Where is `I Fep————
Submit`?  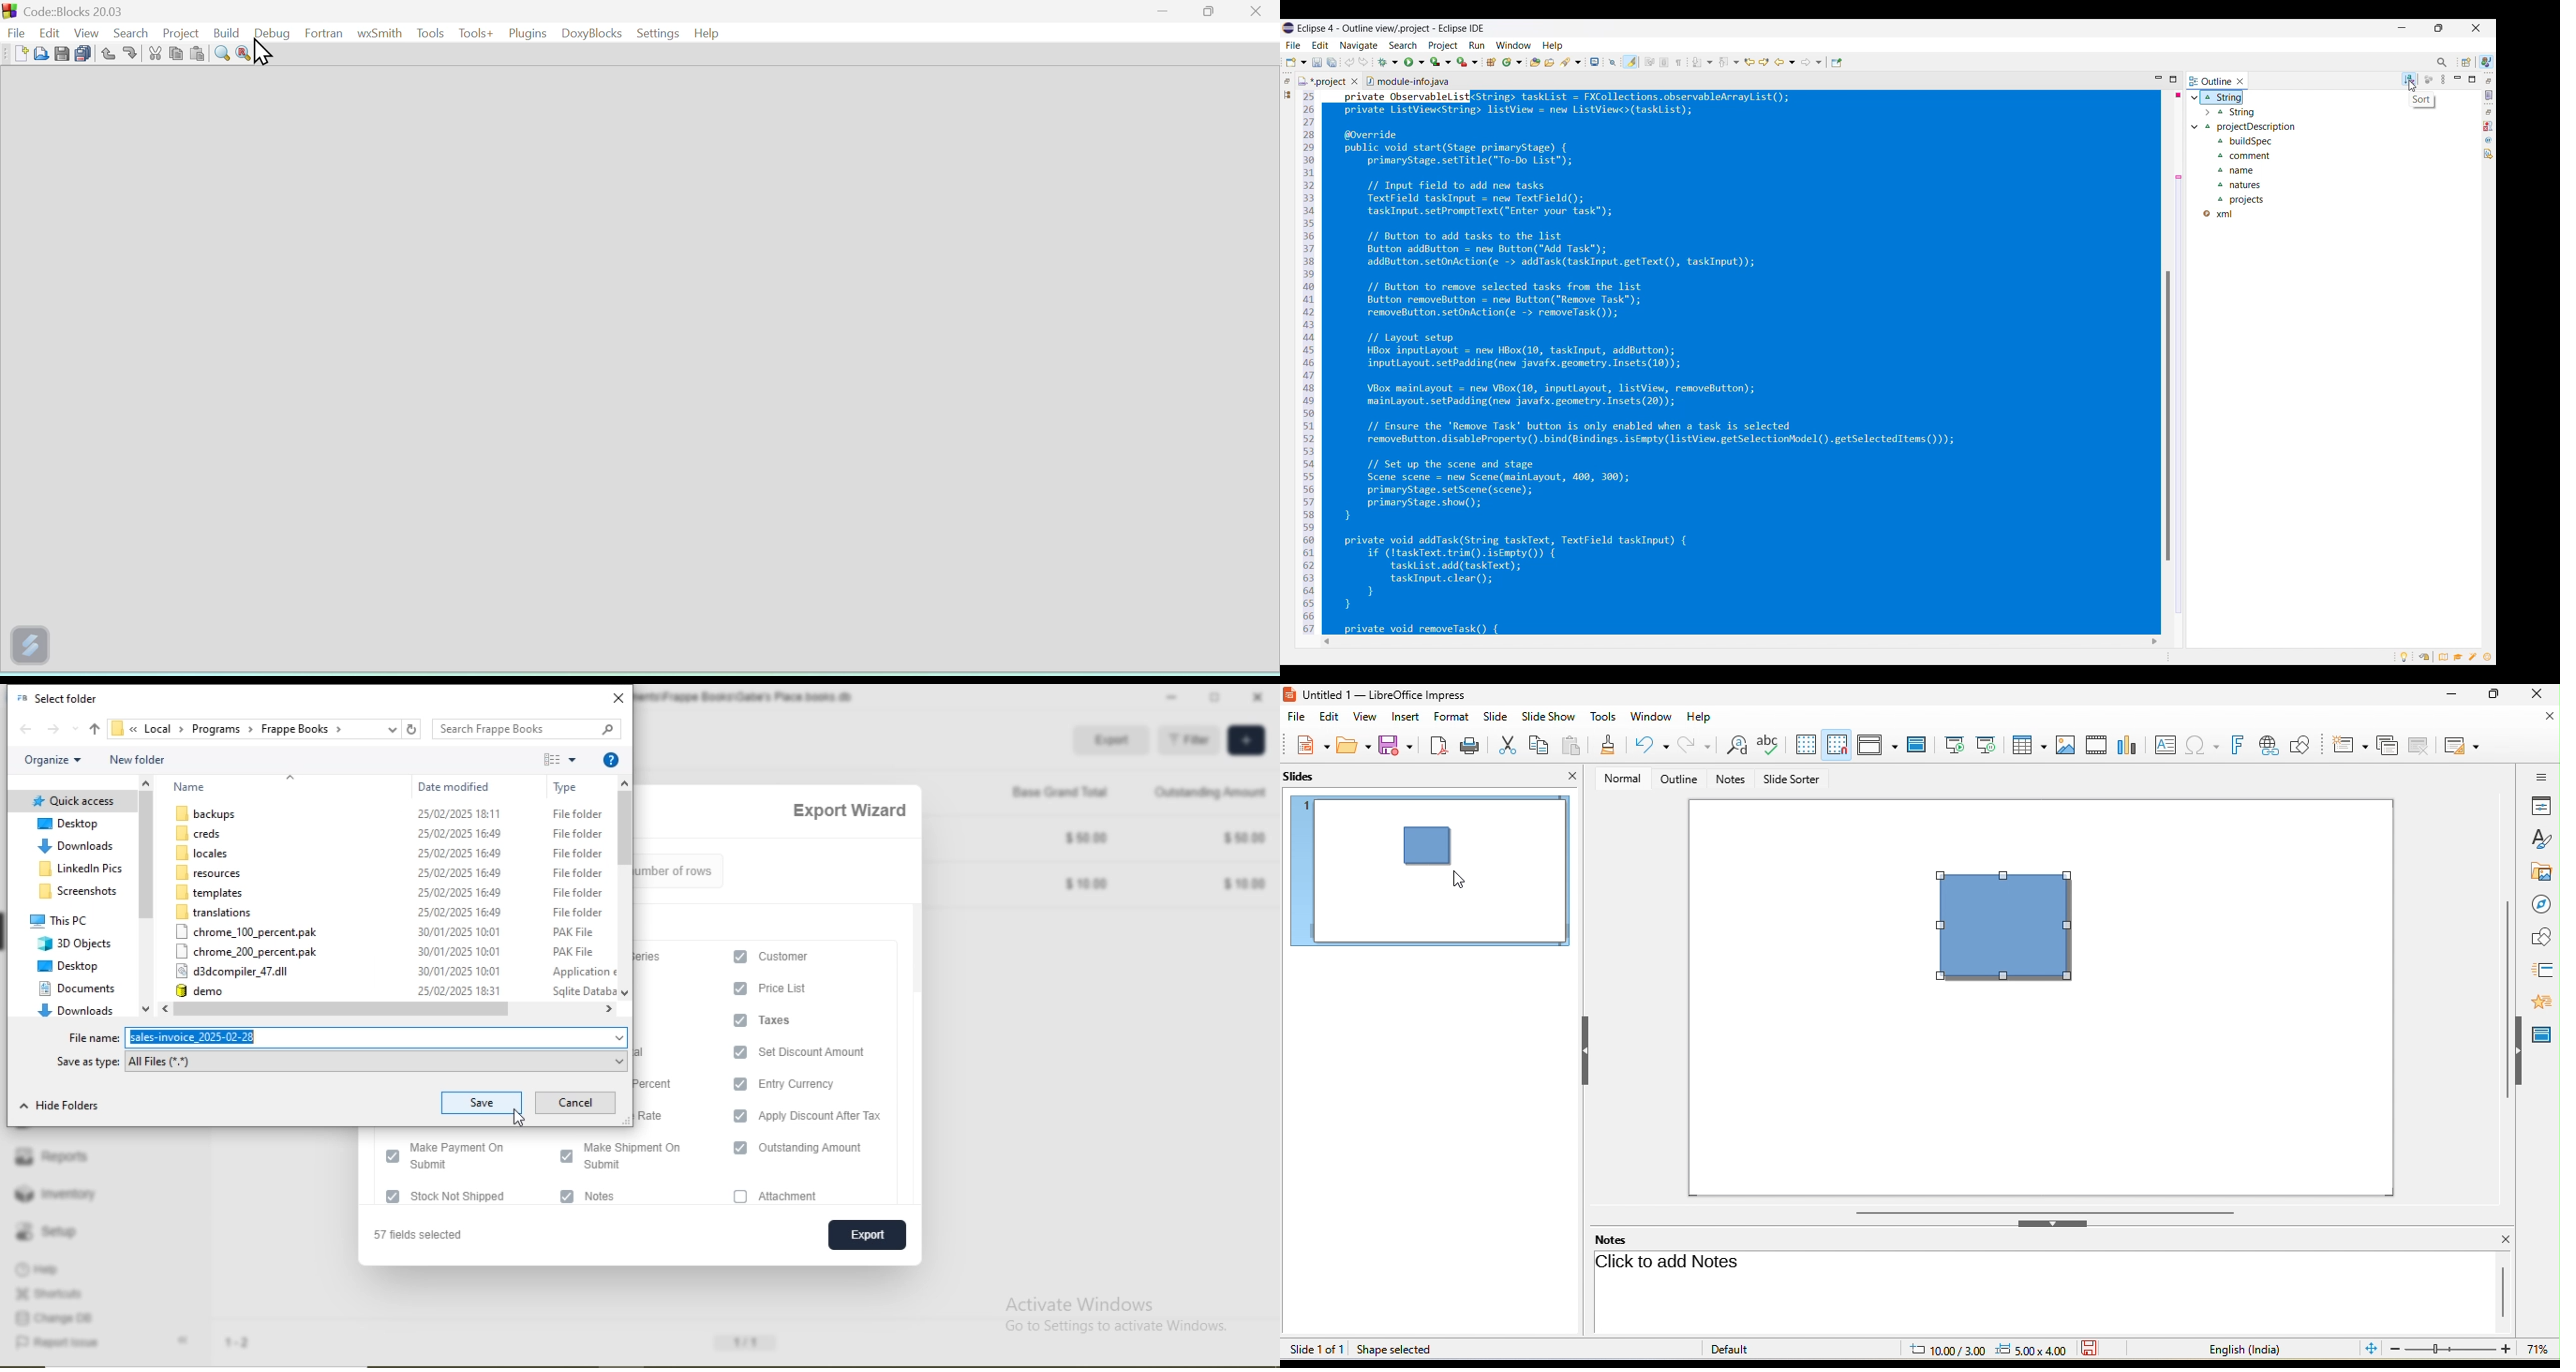
I Fep————
Submit is located at coordinates (467, 1157).